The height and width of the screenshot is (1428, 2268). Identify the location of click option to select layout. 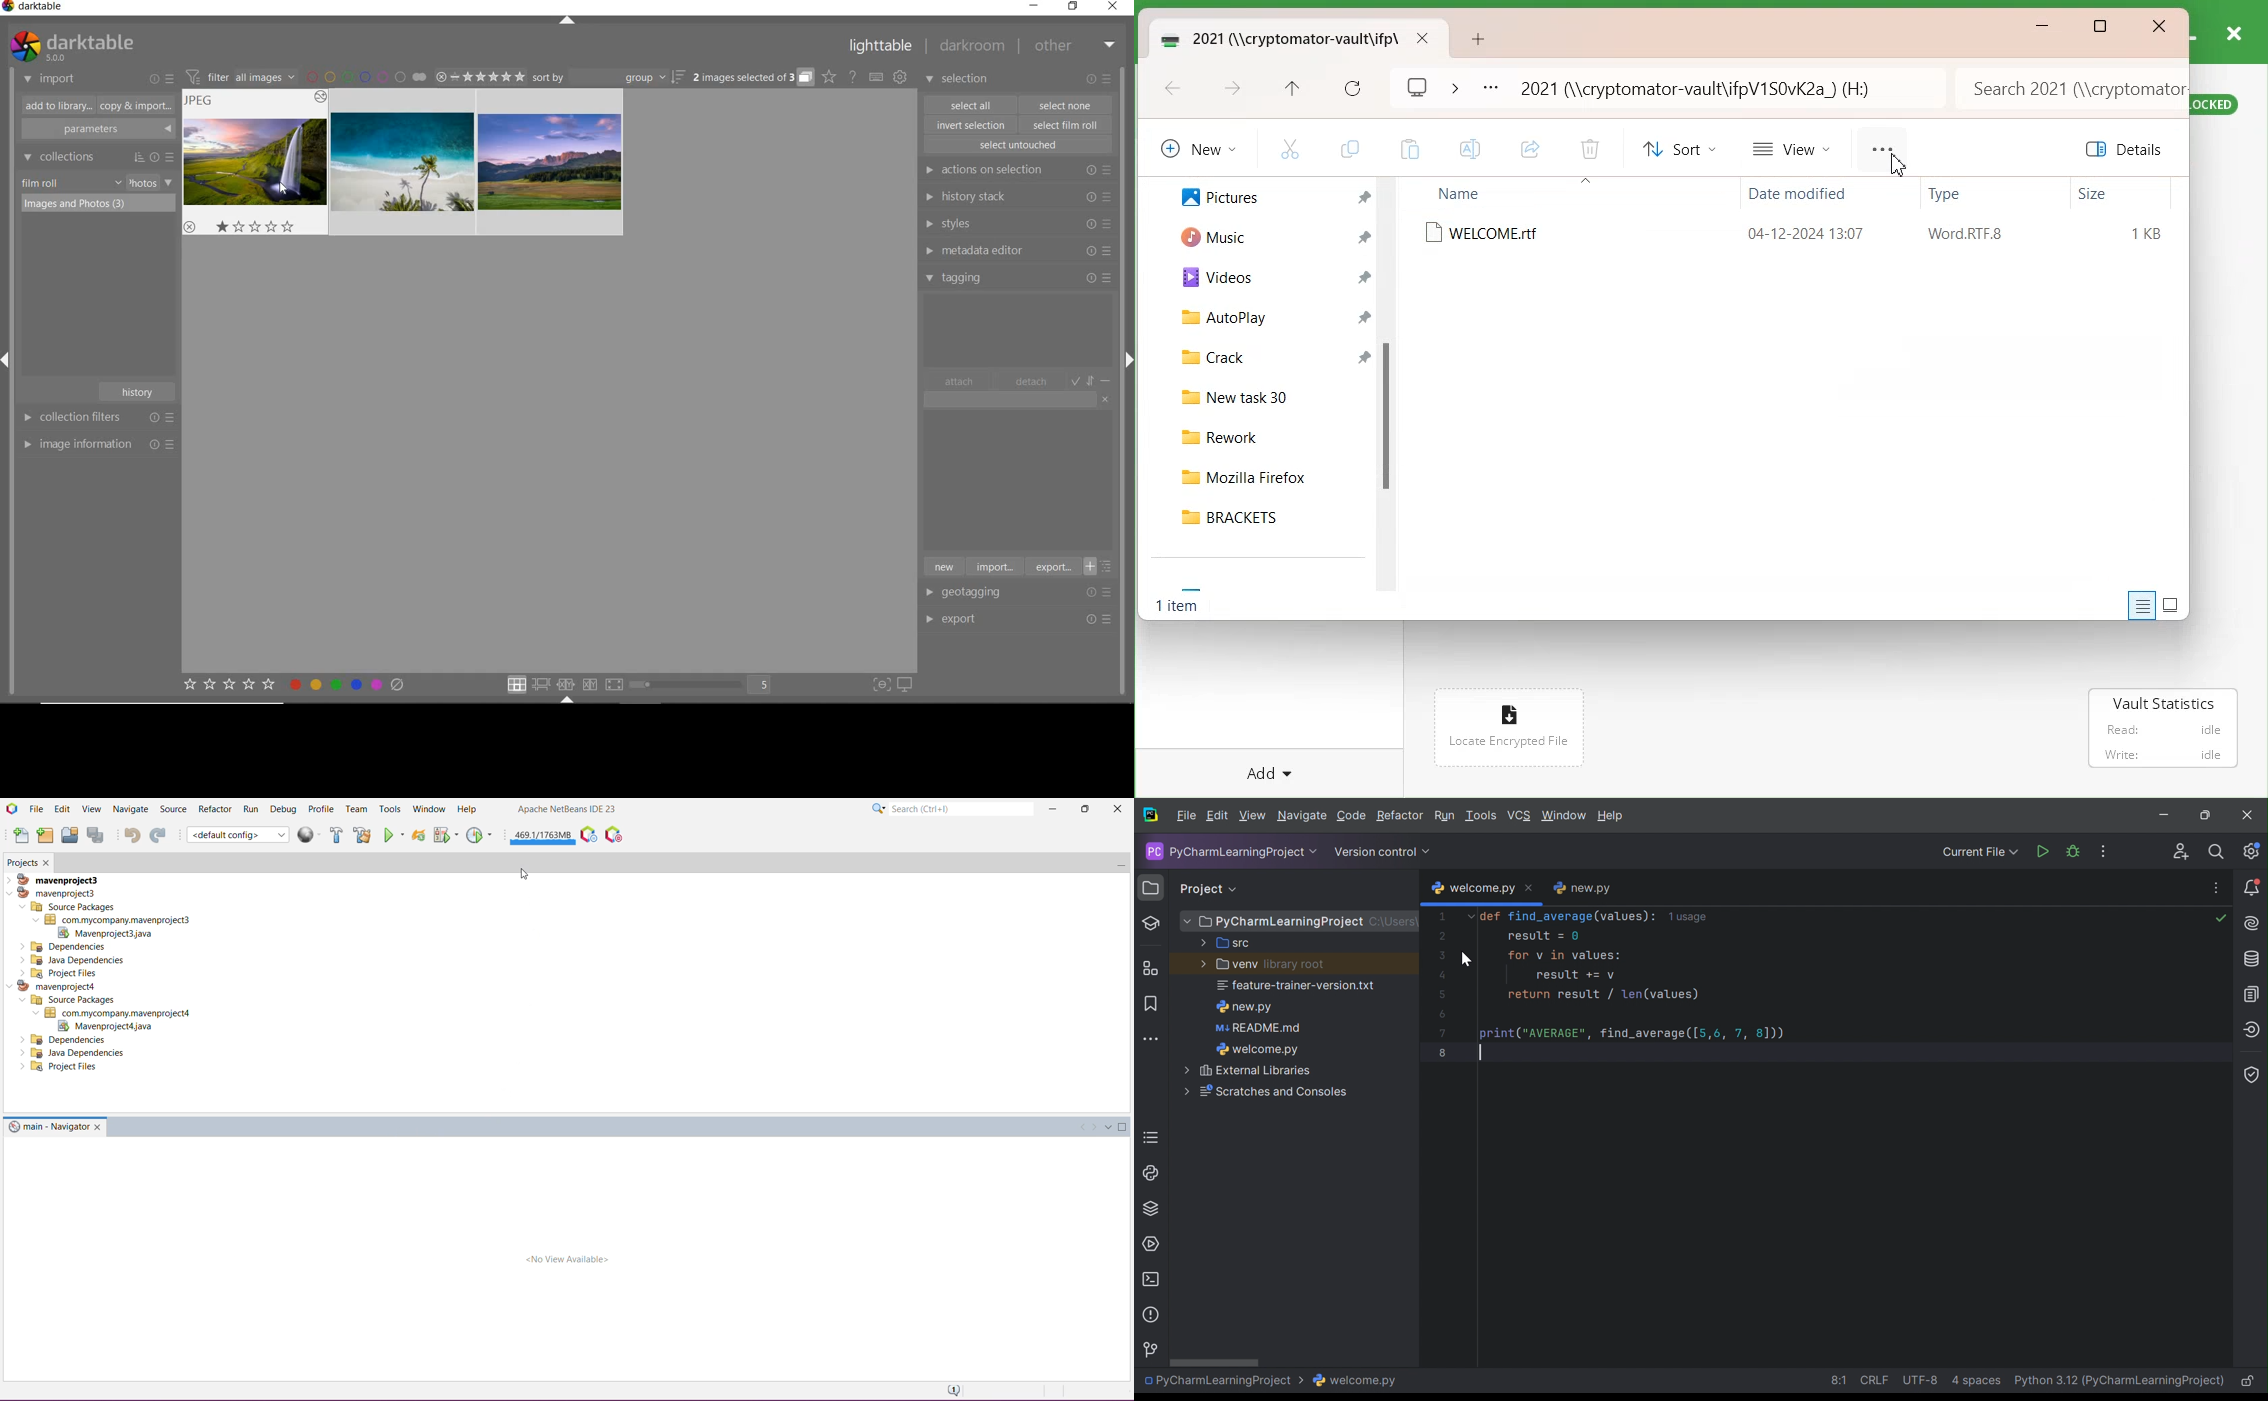
(562, 685).